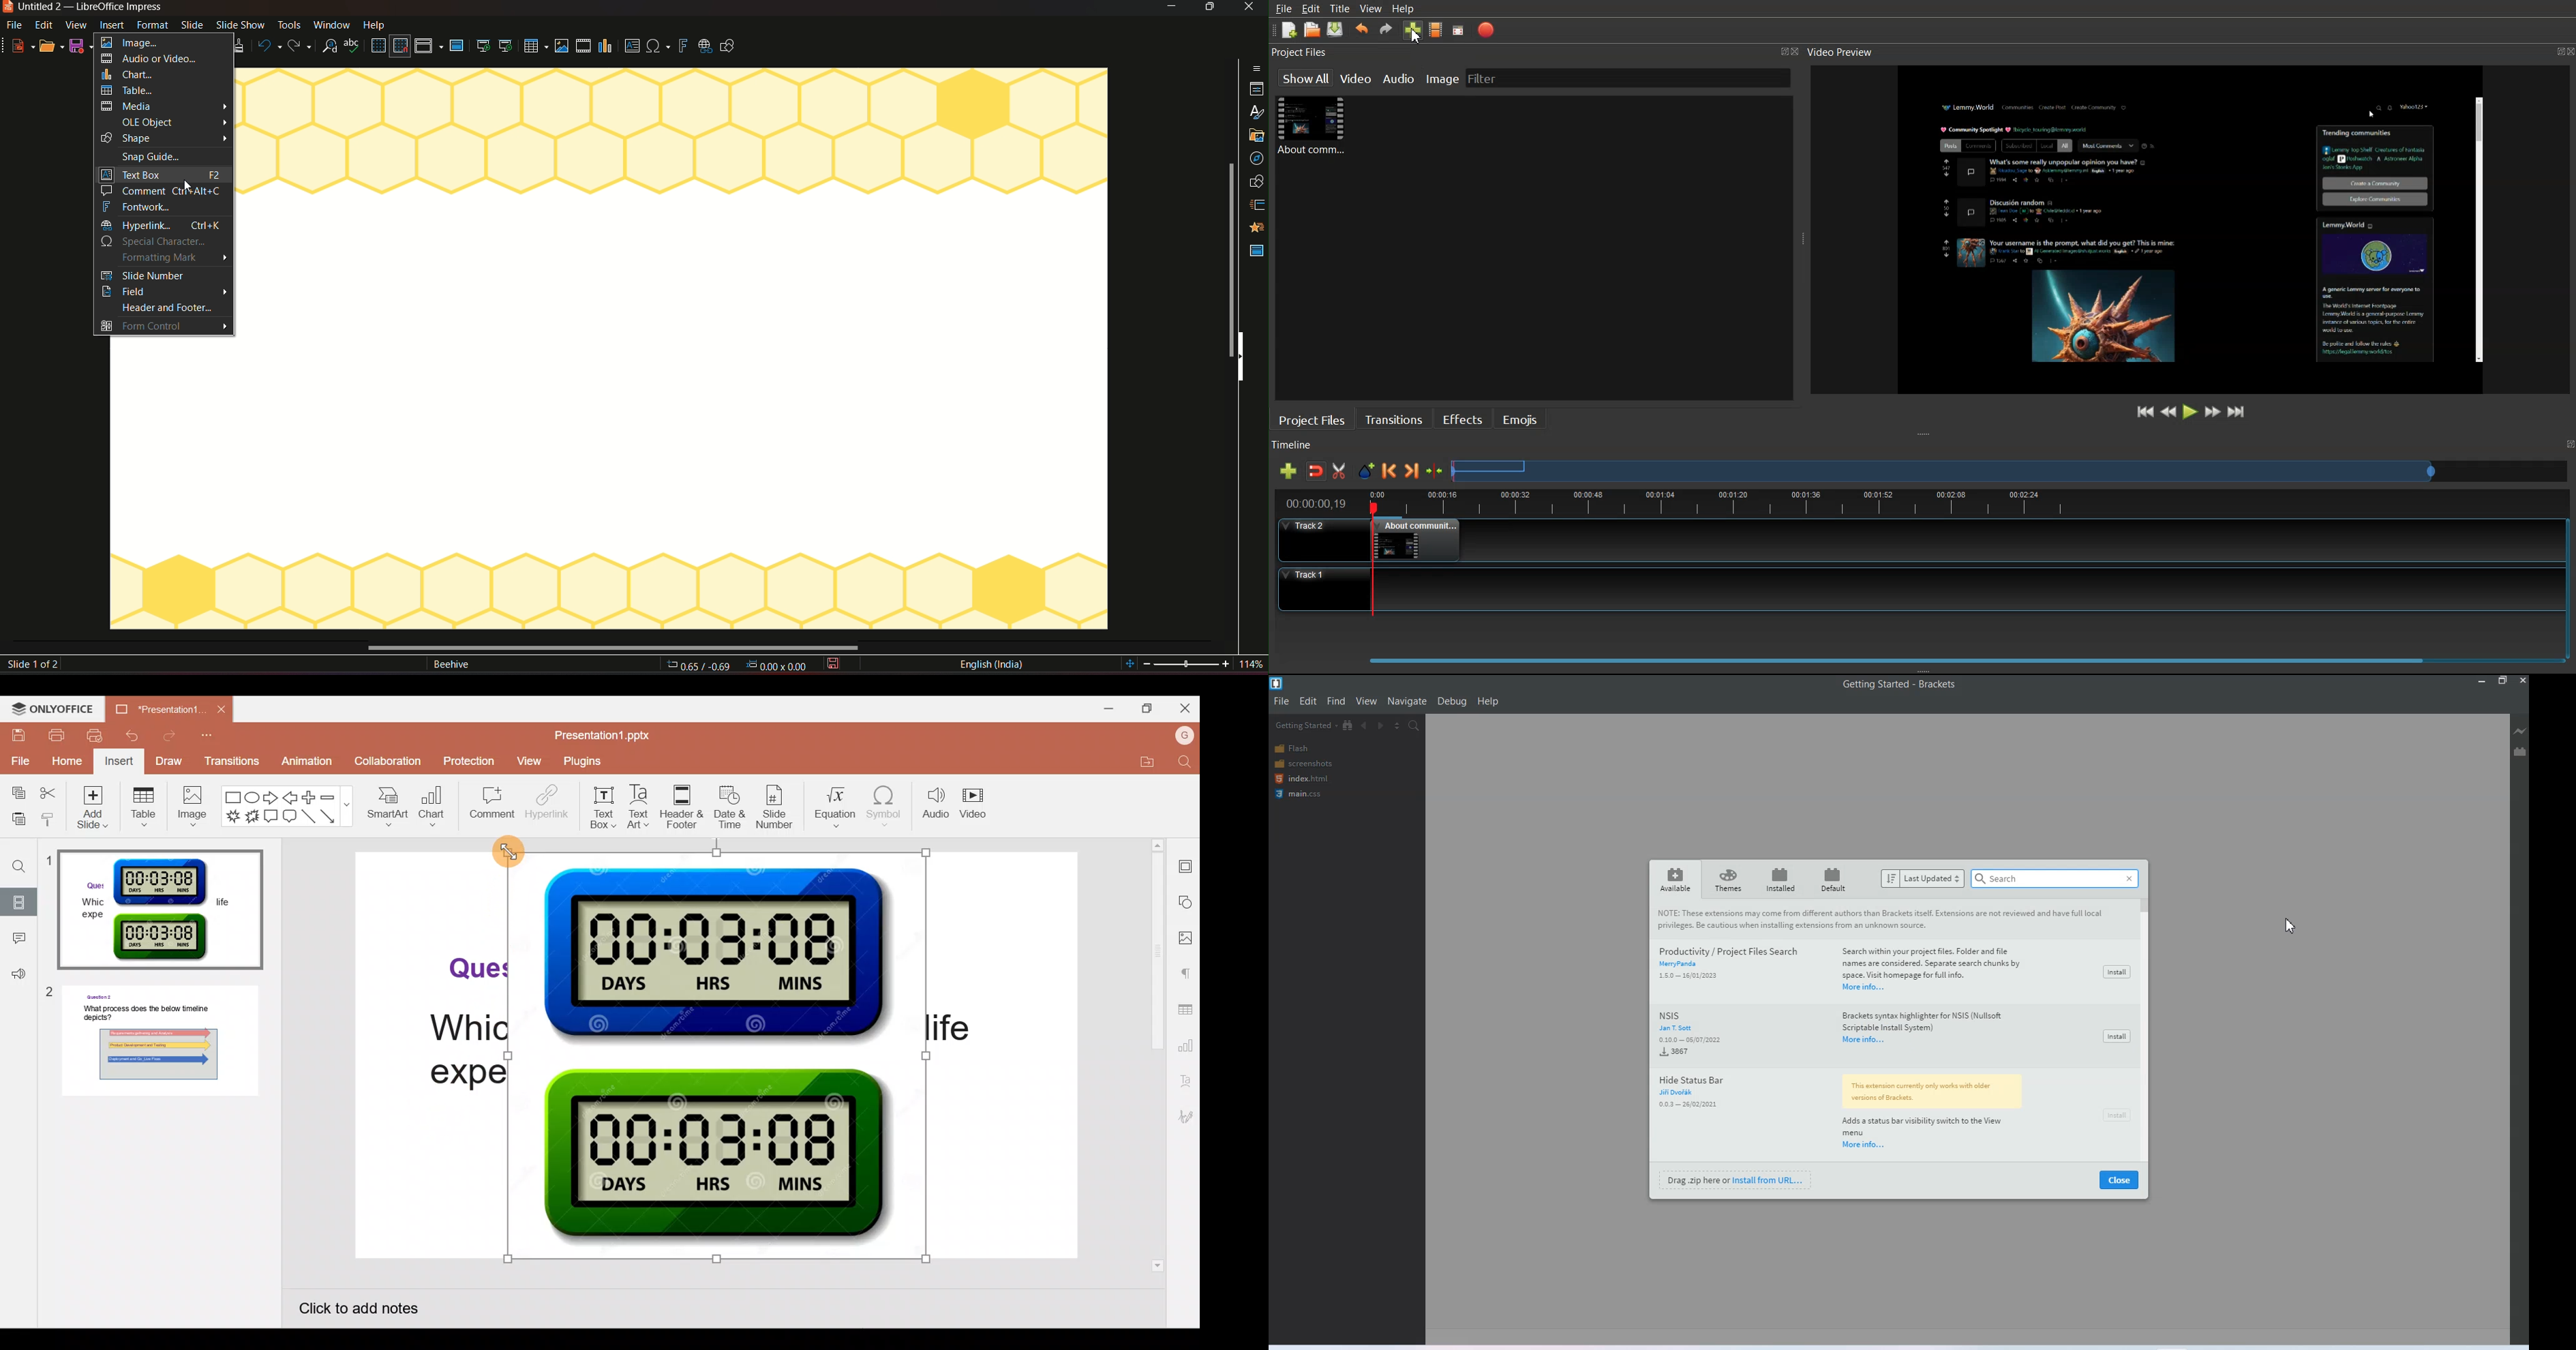 The image size is (2576, 1372). What do you see at coordinates (83, 7) in the screenshot?
I see ` Untitled 2 — LibreOffice Impress` at bounding box center [83, 7].